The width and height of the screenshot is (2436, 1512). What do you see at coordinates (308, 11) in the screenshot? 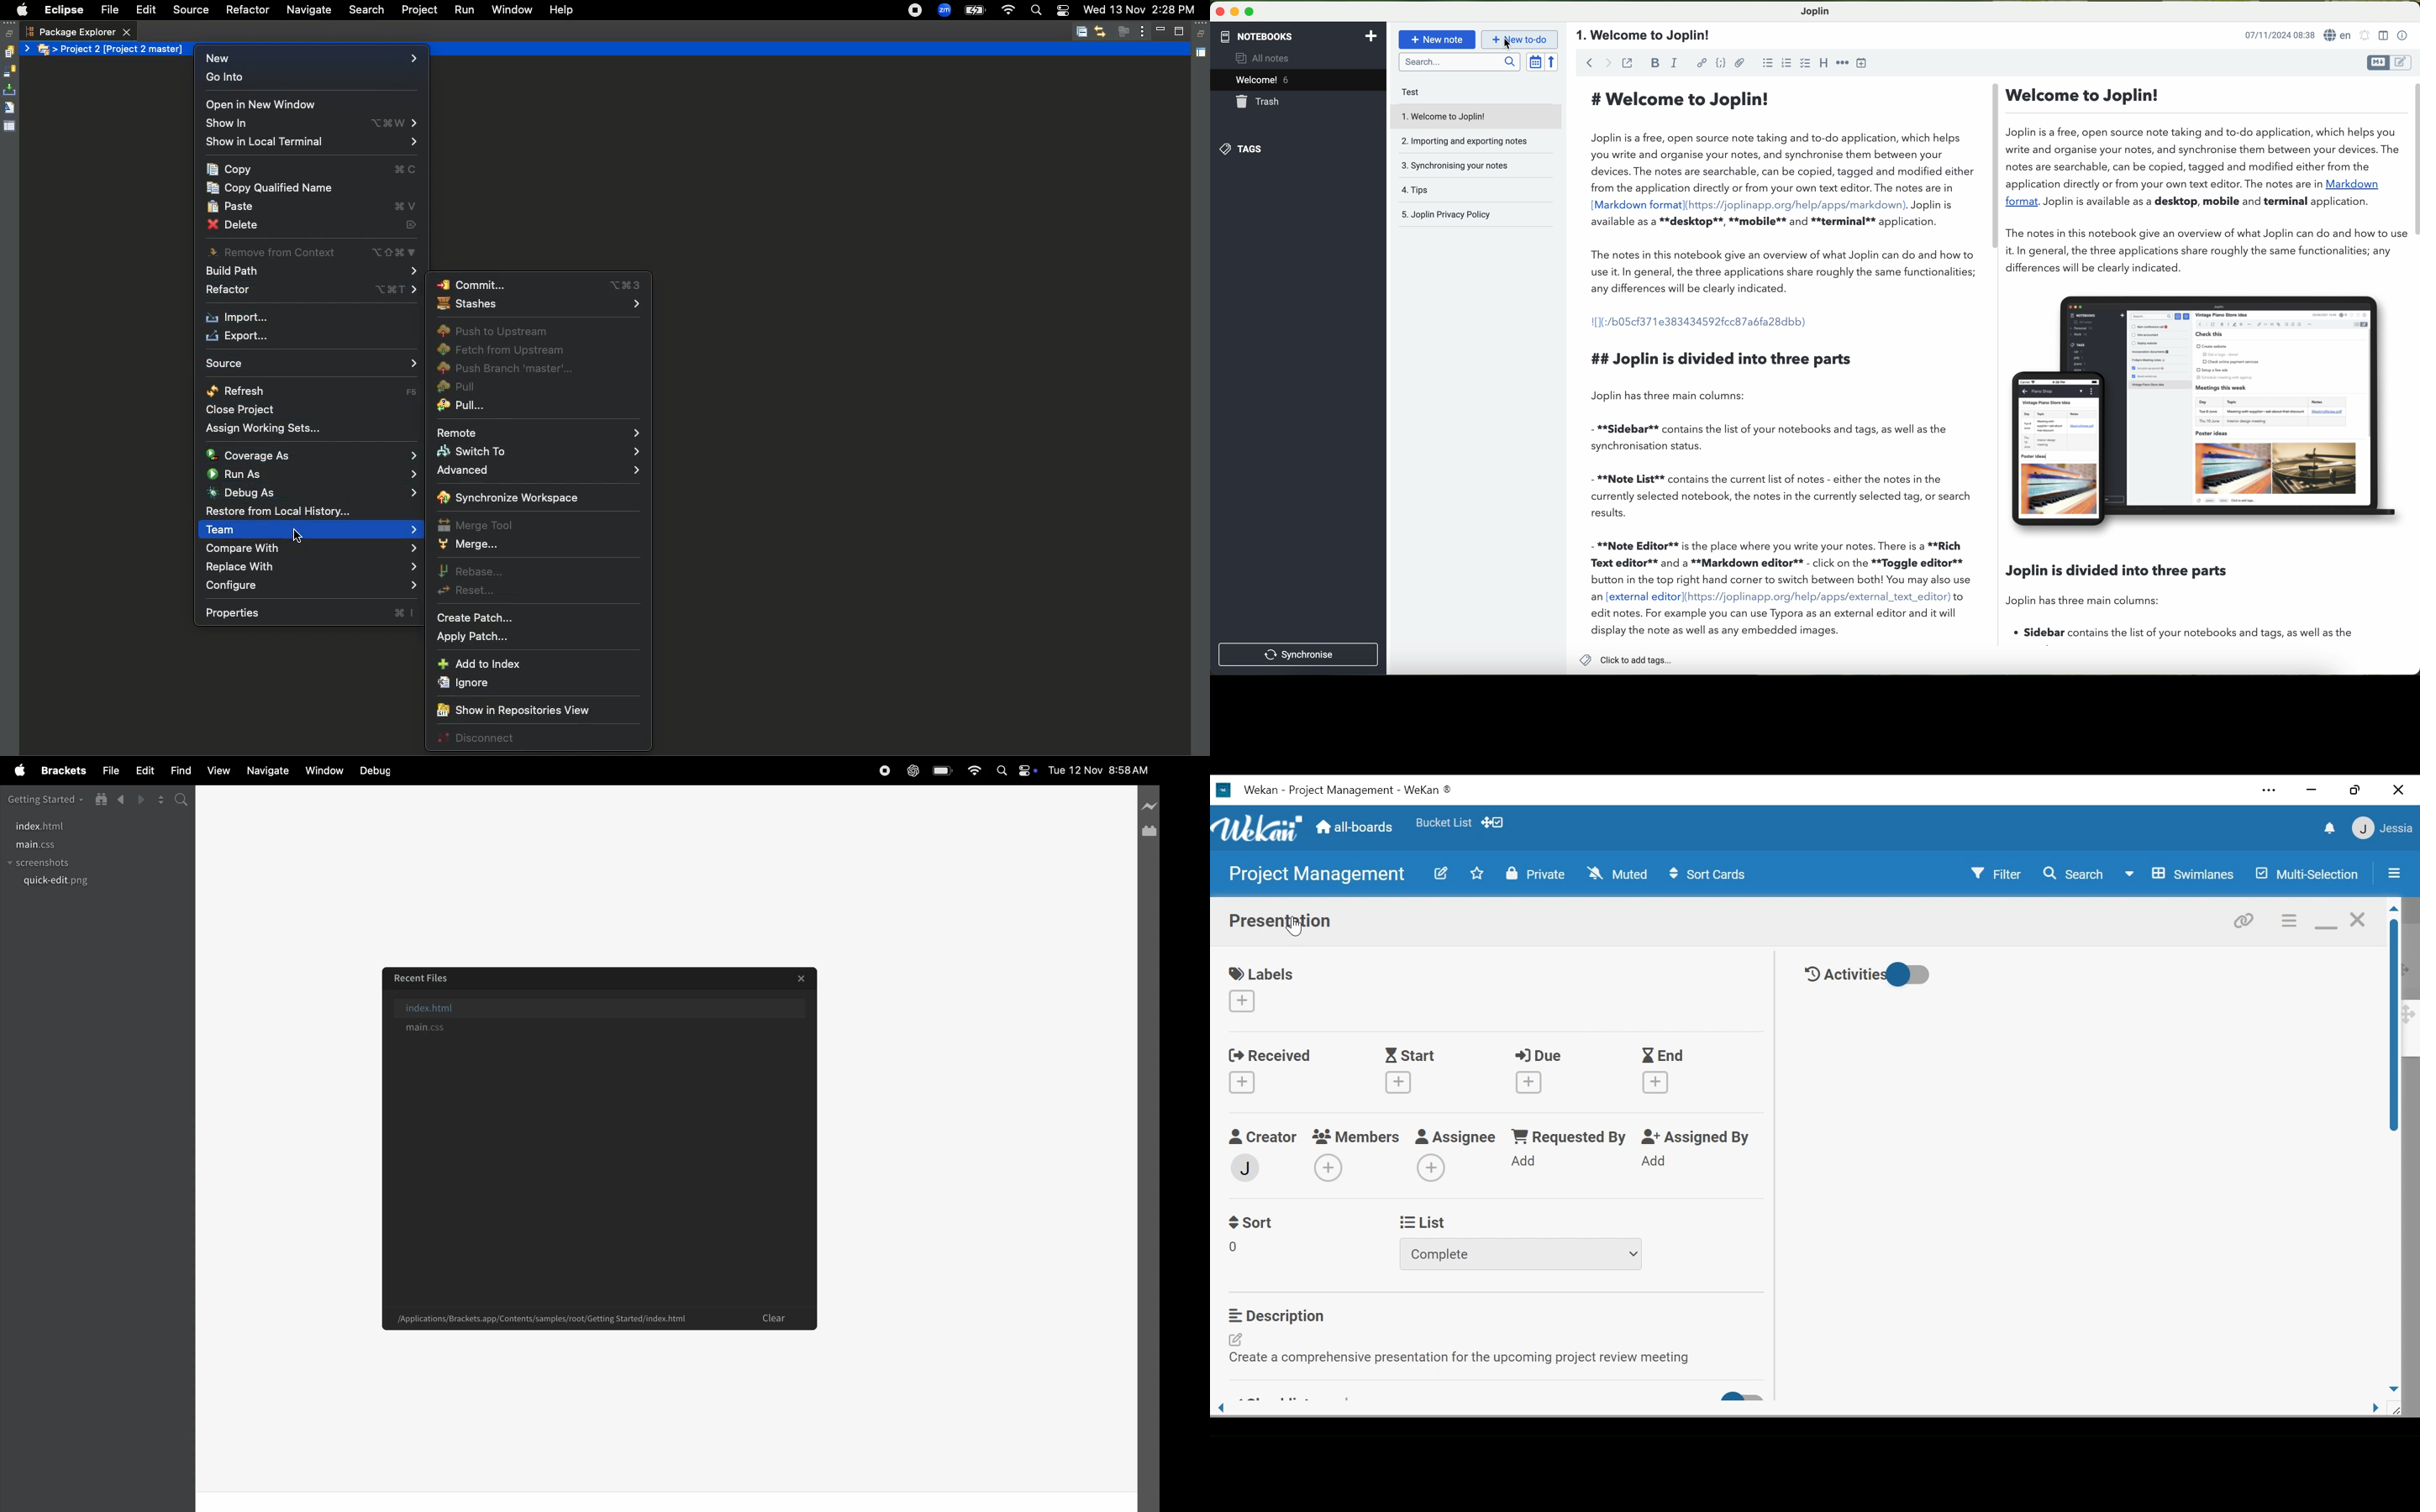
I see `Navigate` at bounding box center [308, 11].